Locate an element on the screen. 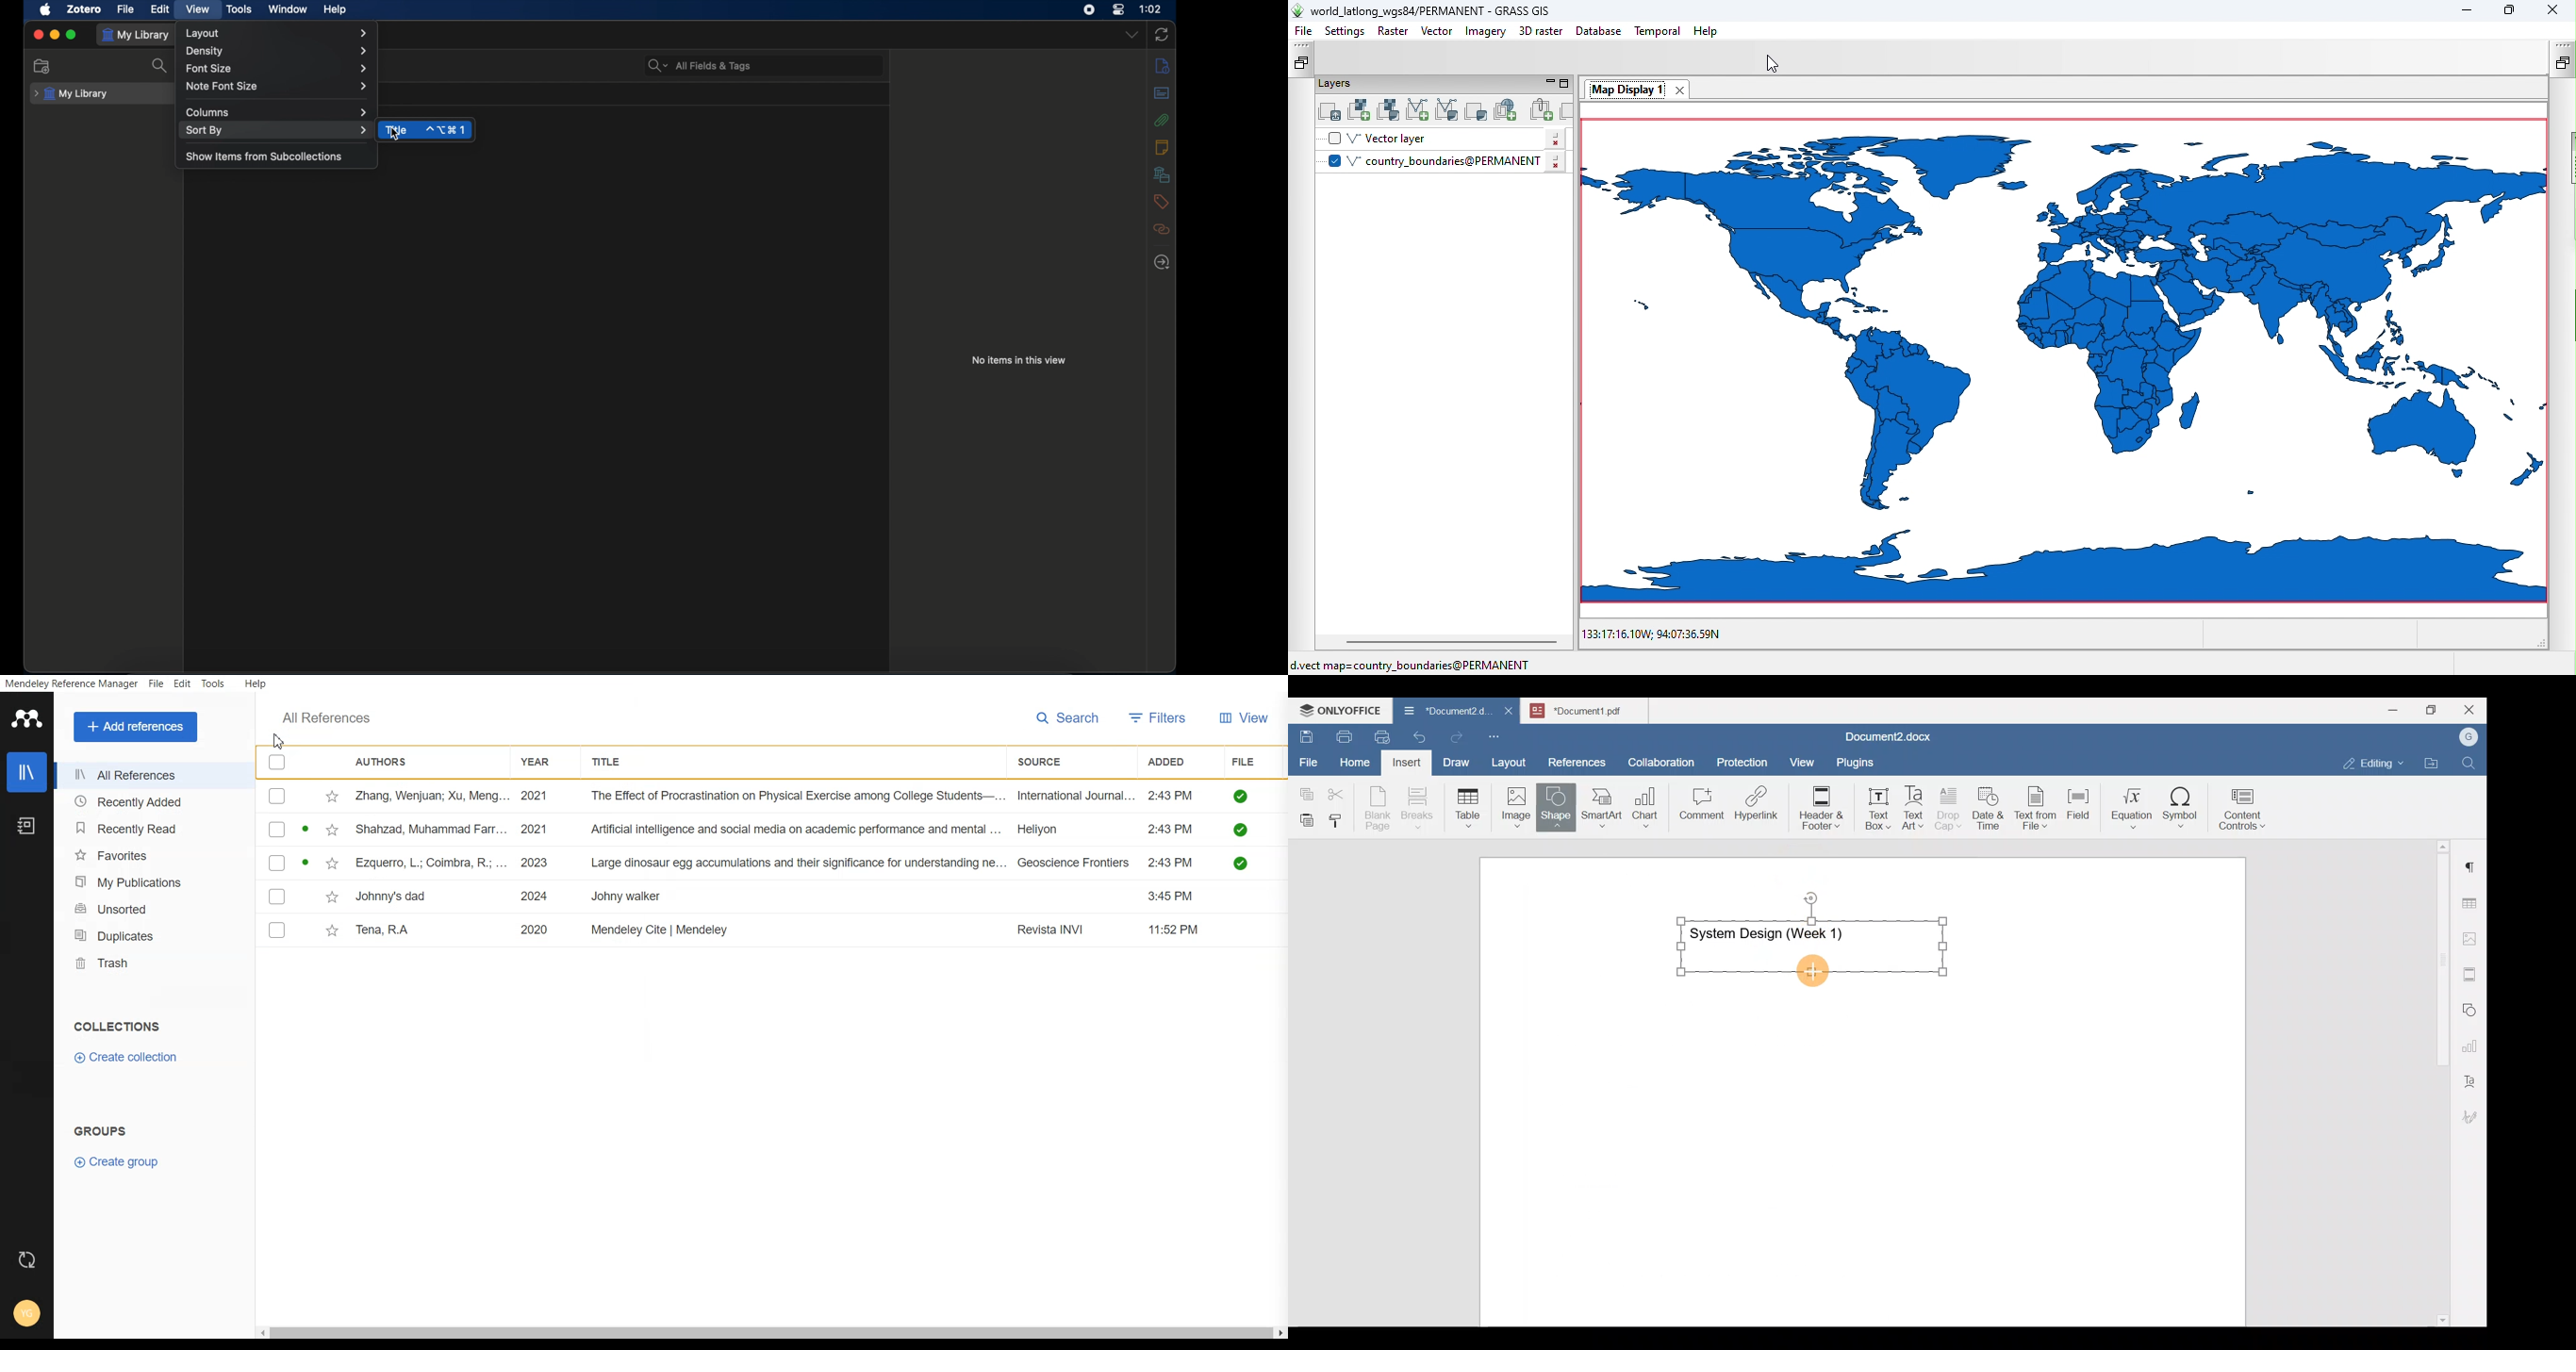  2021 is located at coordinates (537, 829).